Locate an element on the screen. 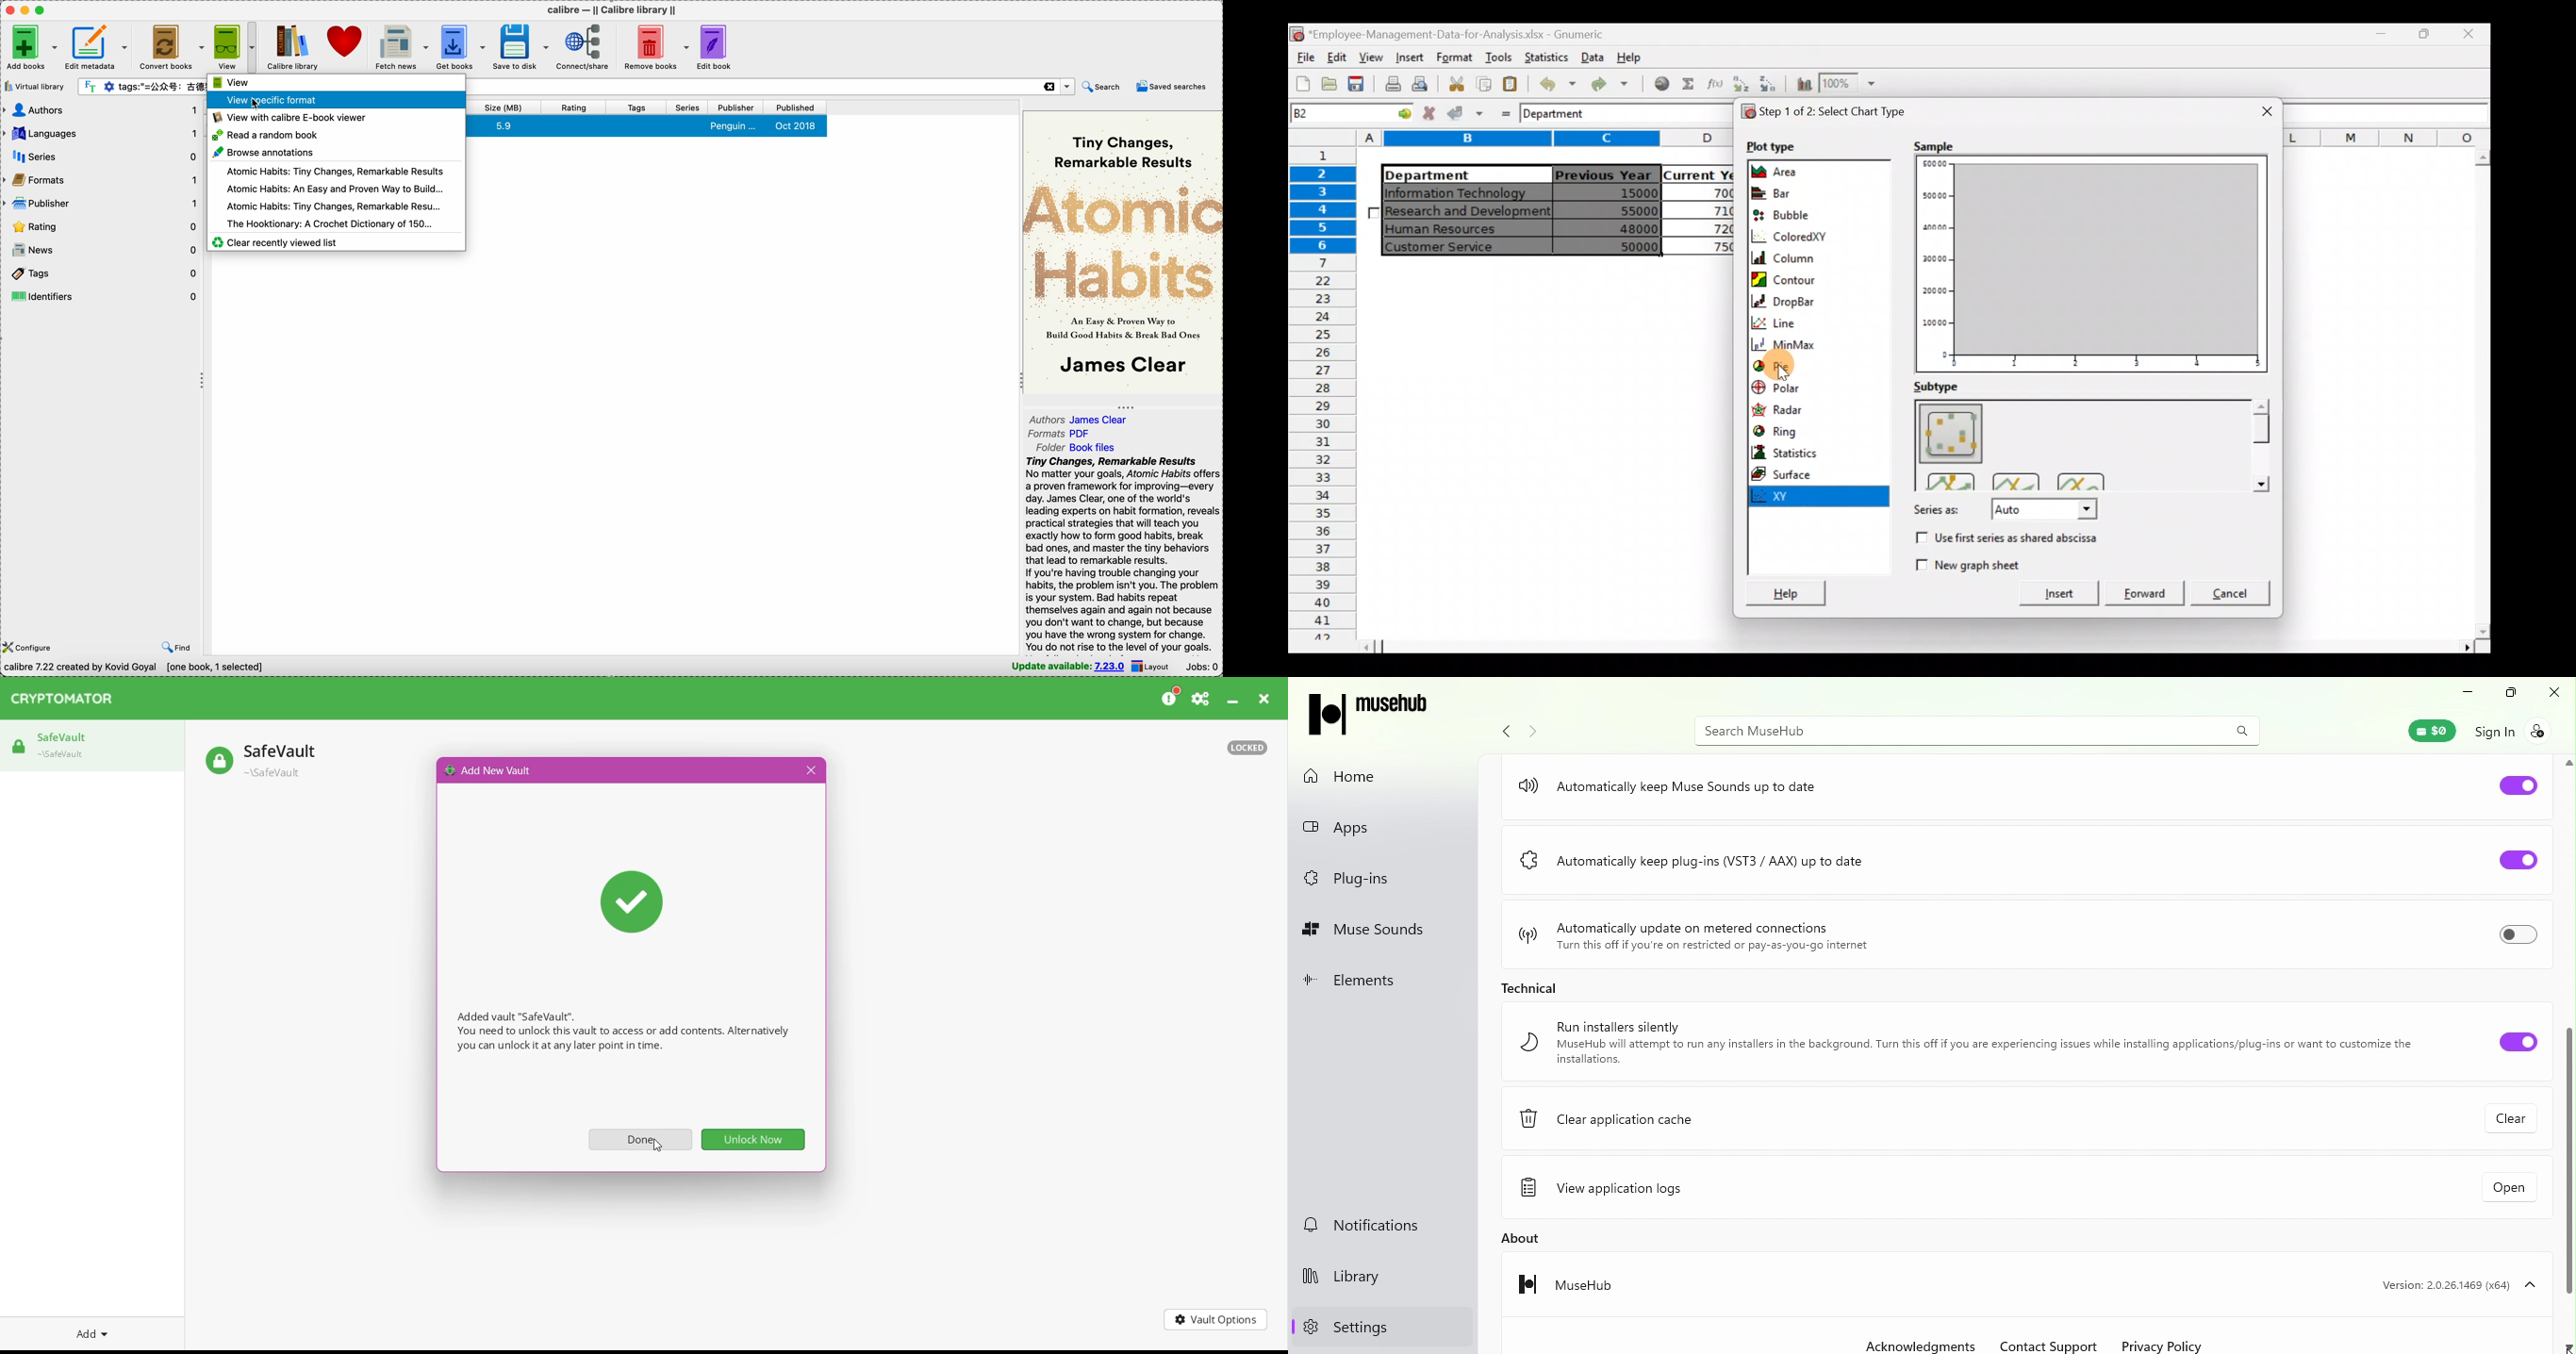  Statistics is located at coordinates (1808, 452).